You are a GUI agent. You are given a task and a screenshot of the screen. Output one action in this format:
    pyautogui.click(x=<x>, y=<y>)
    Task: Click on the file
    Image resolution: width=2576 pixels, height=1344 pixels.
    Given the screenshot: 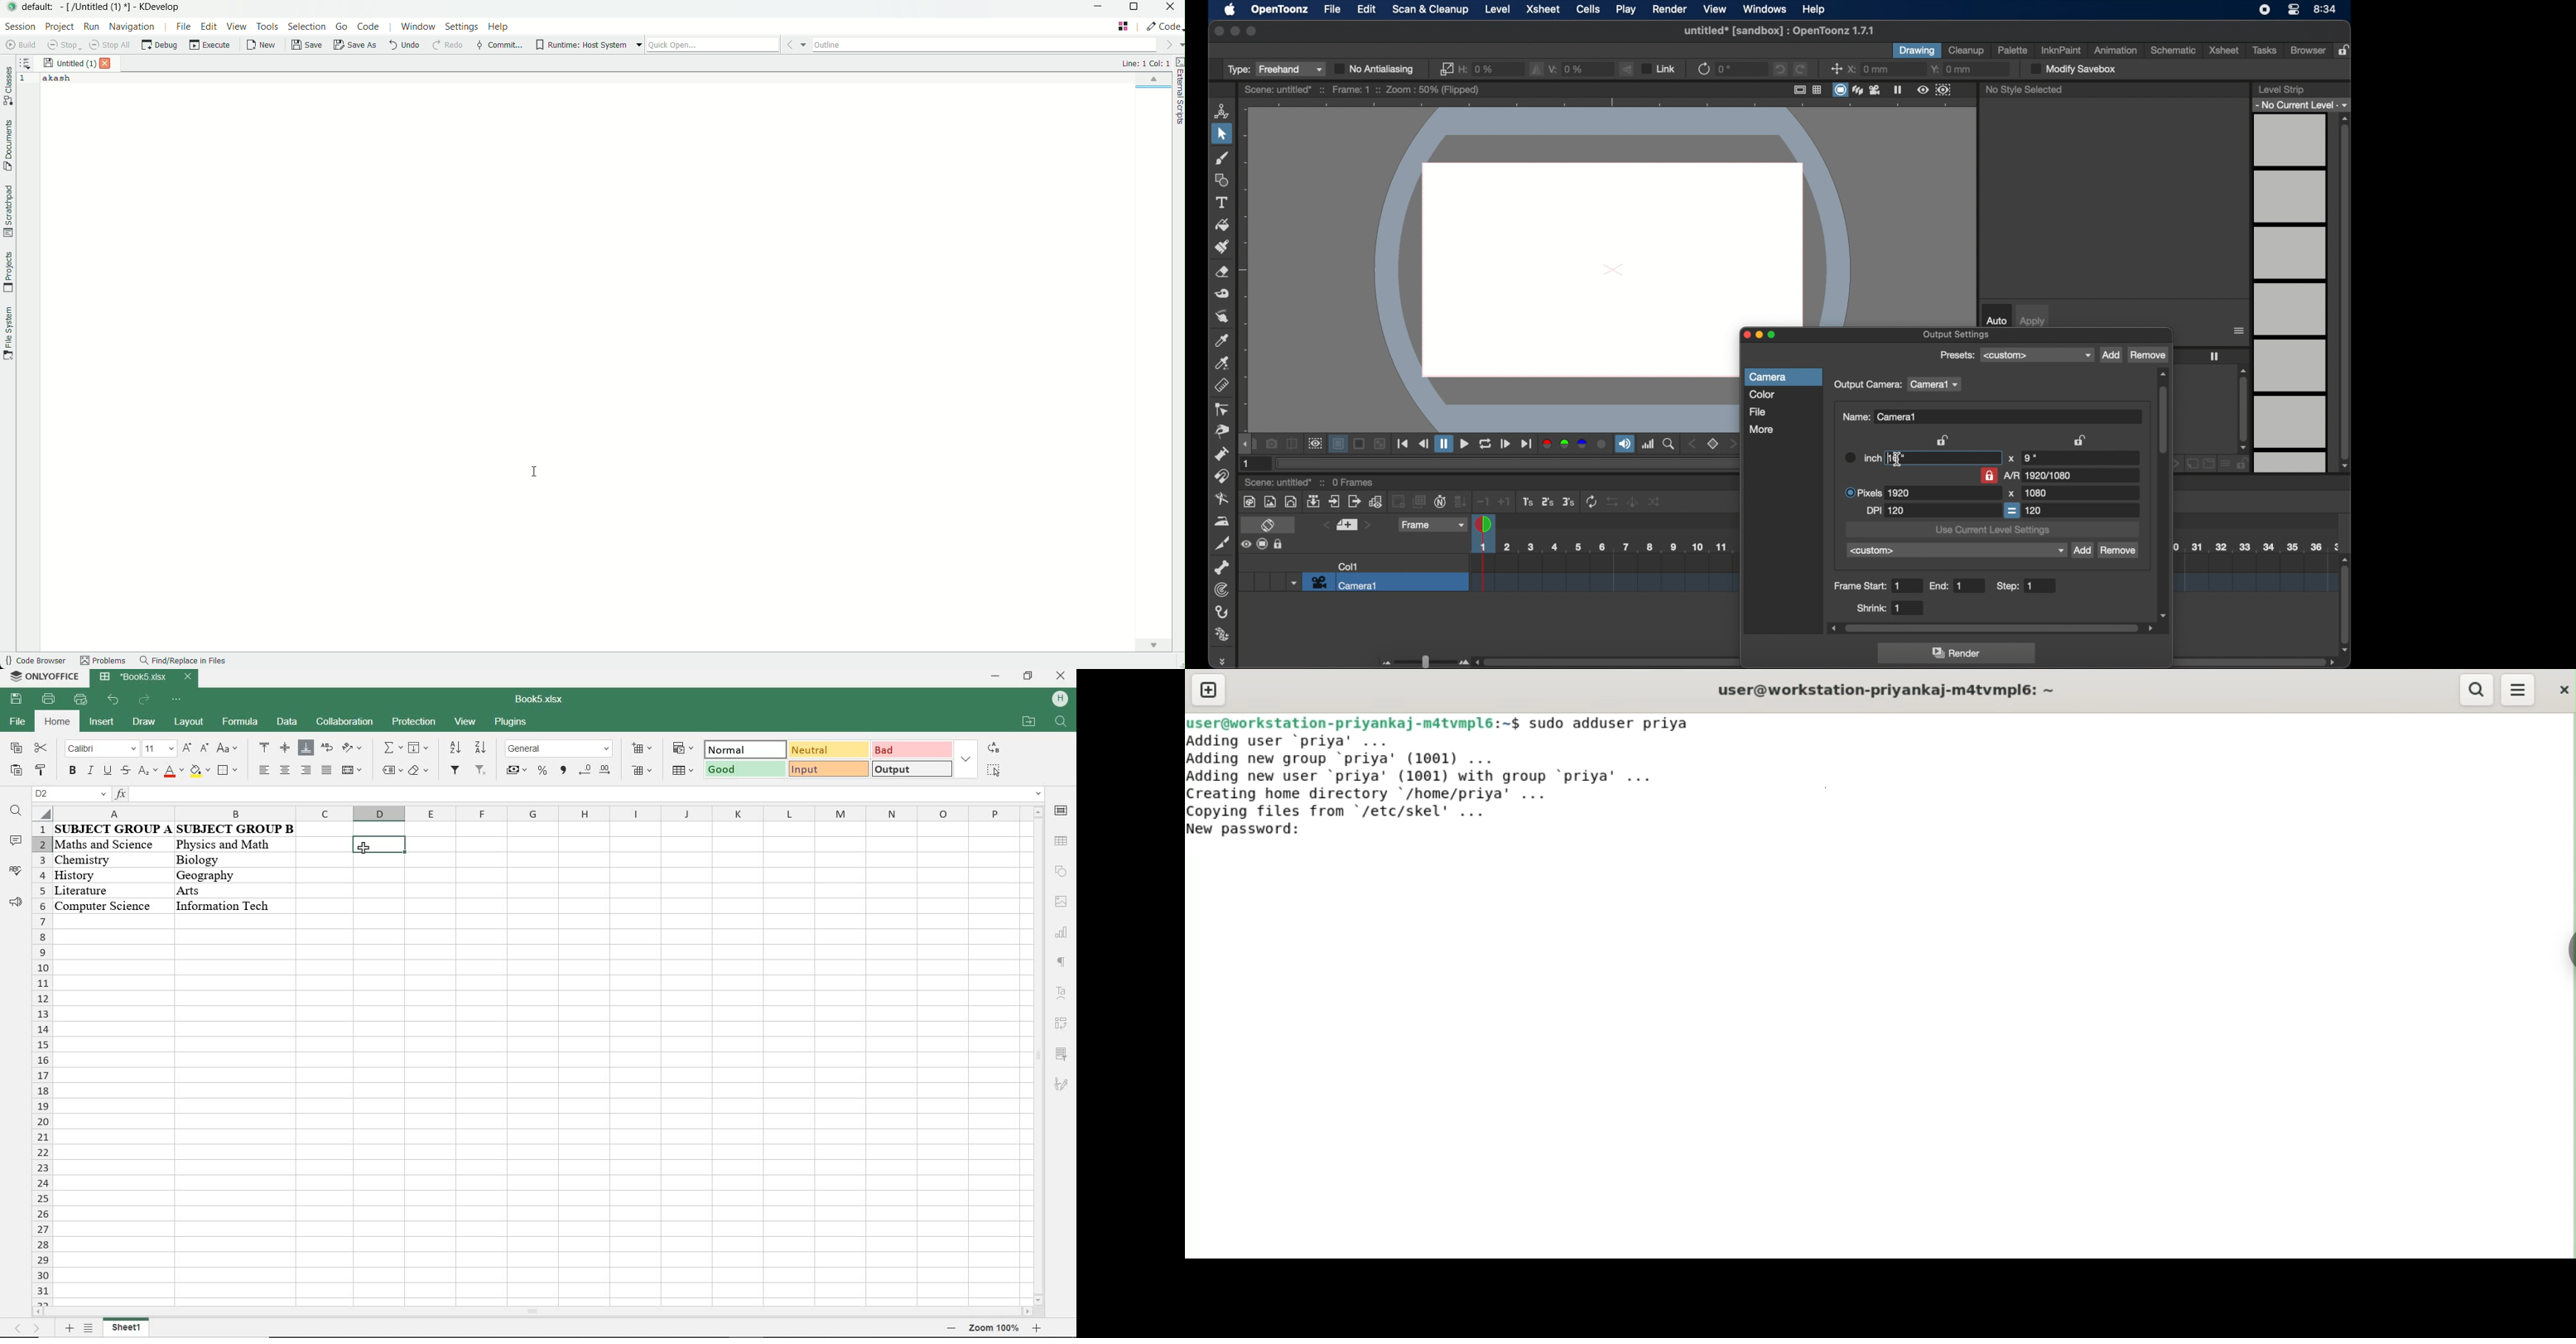 What is the action you would take?
    pyautogui.click(x=1333, y=9)
    